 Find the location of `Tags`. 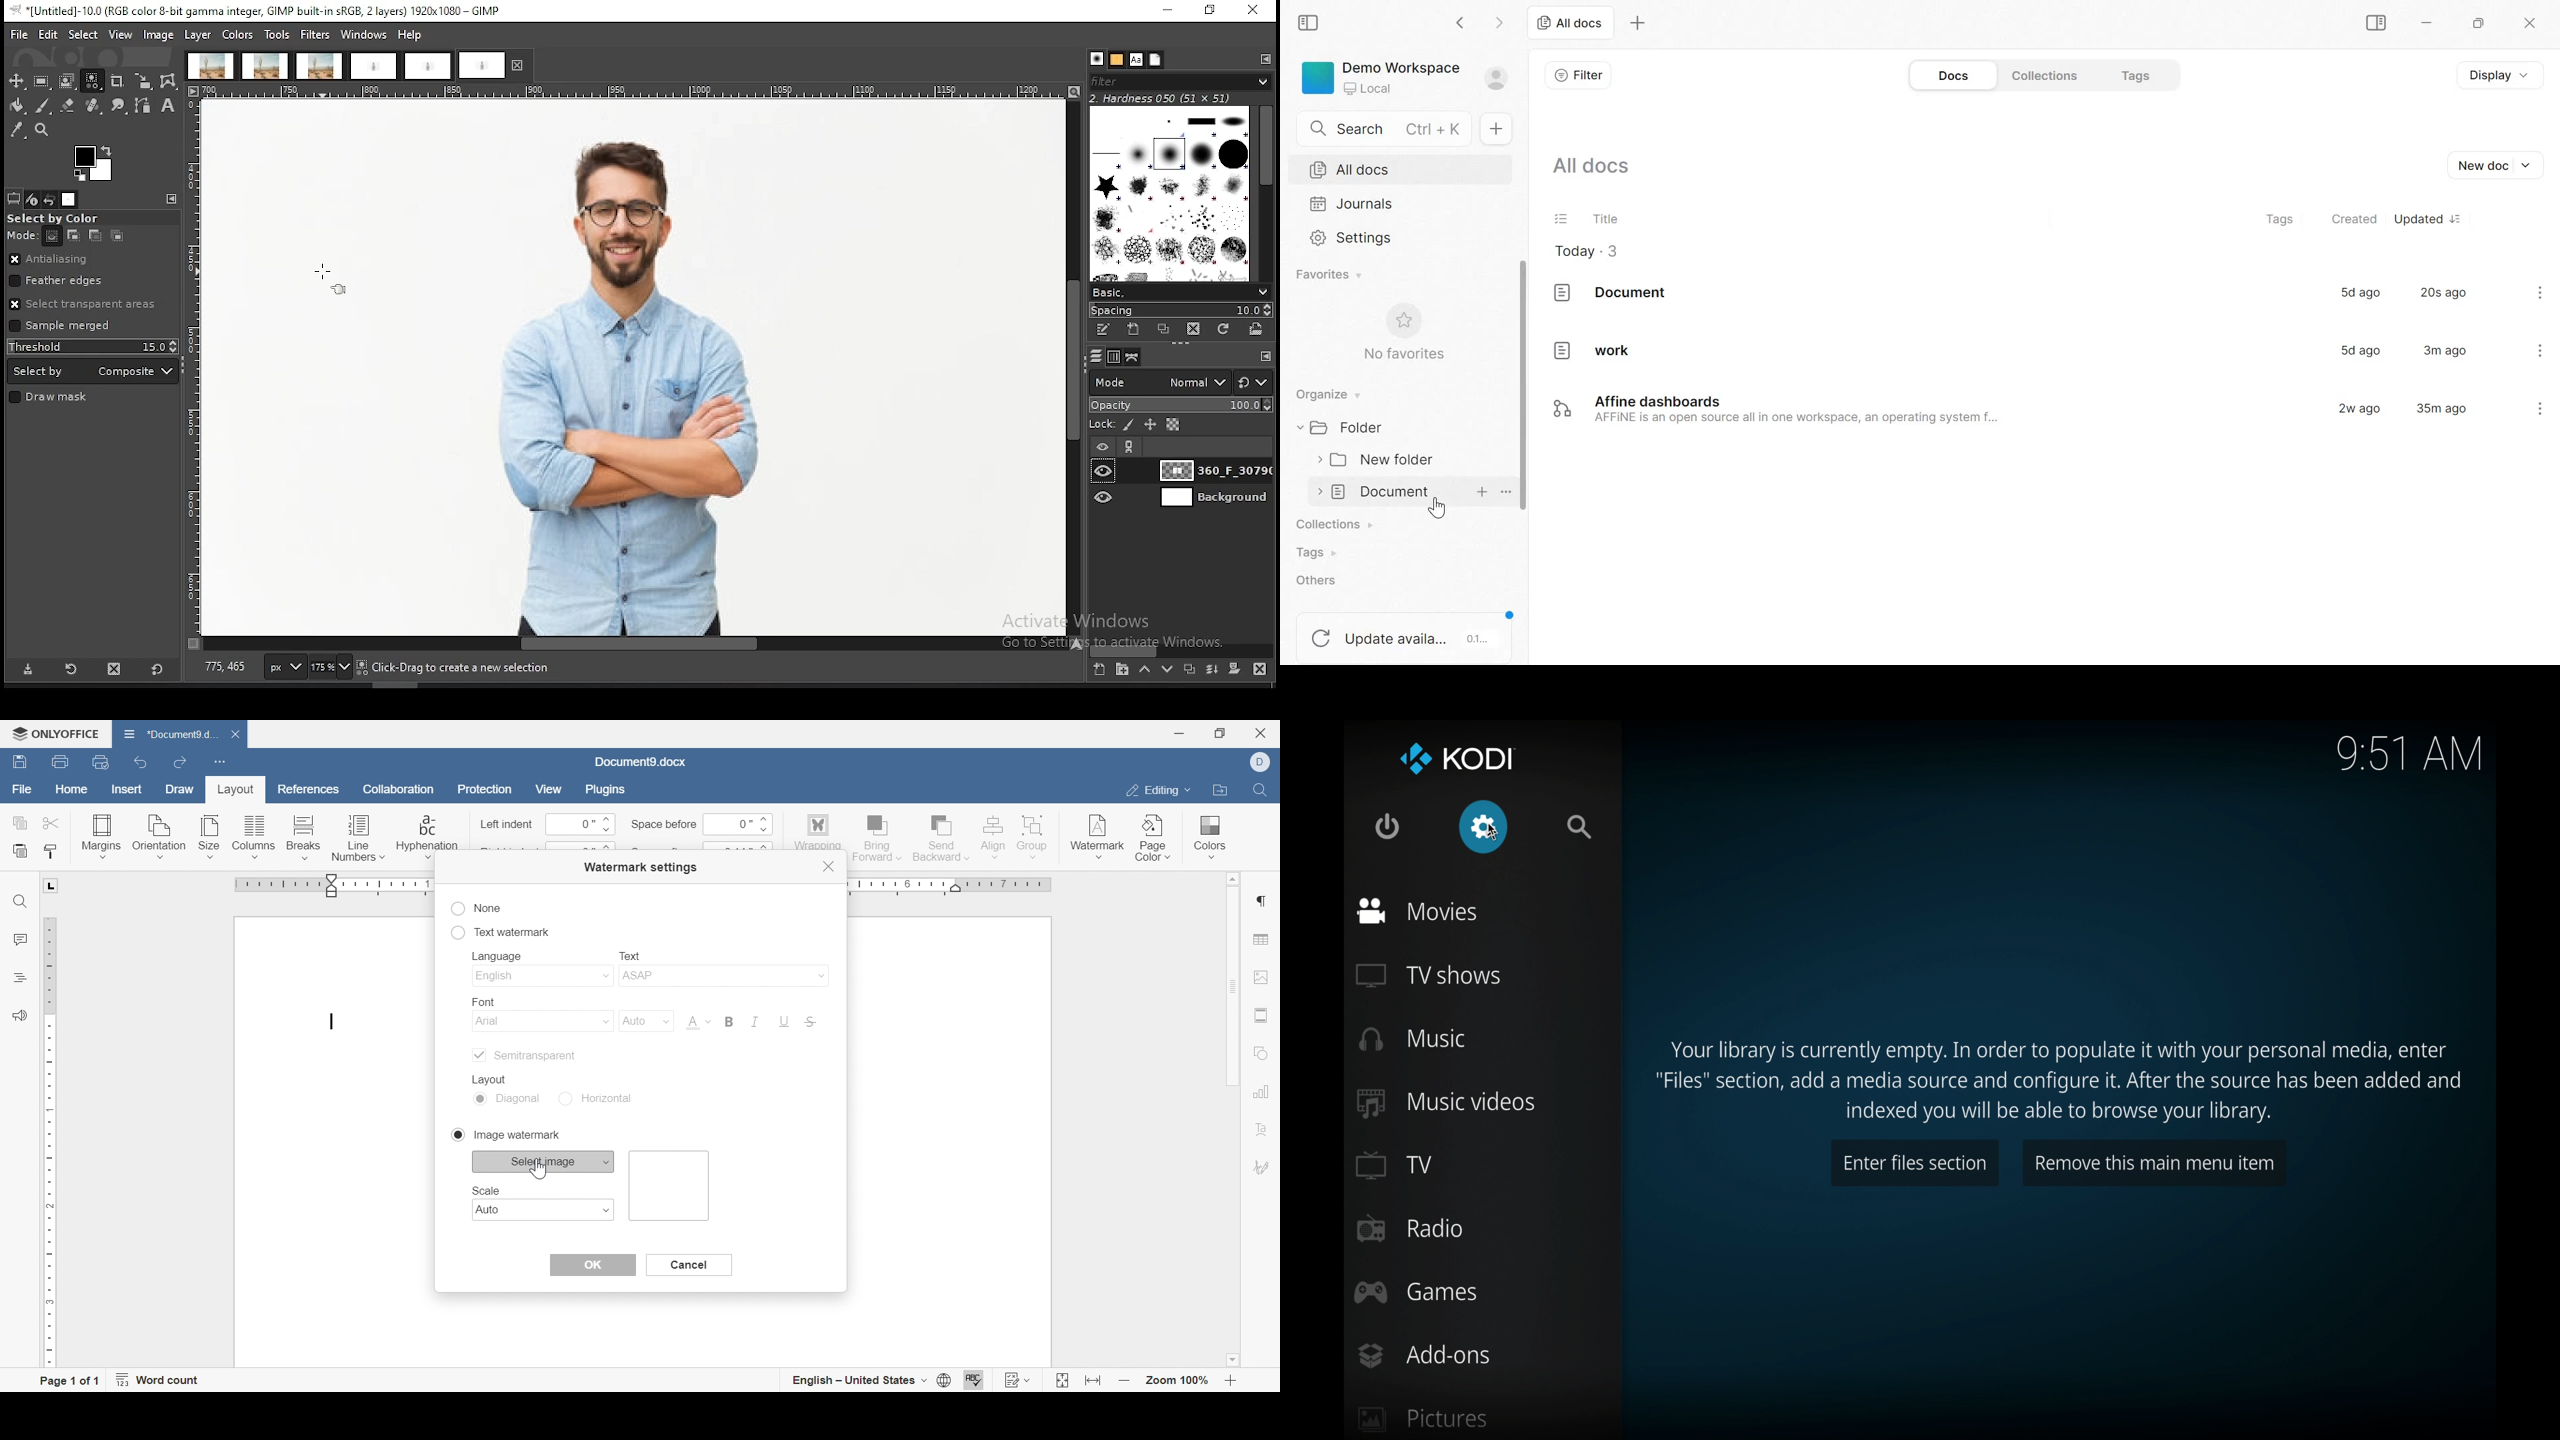

Tags is located at coordinates (2138, 75).